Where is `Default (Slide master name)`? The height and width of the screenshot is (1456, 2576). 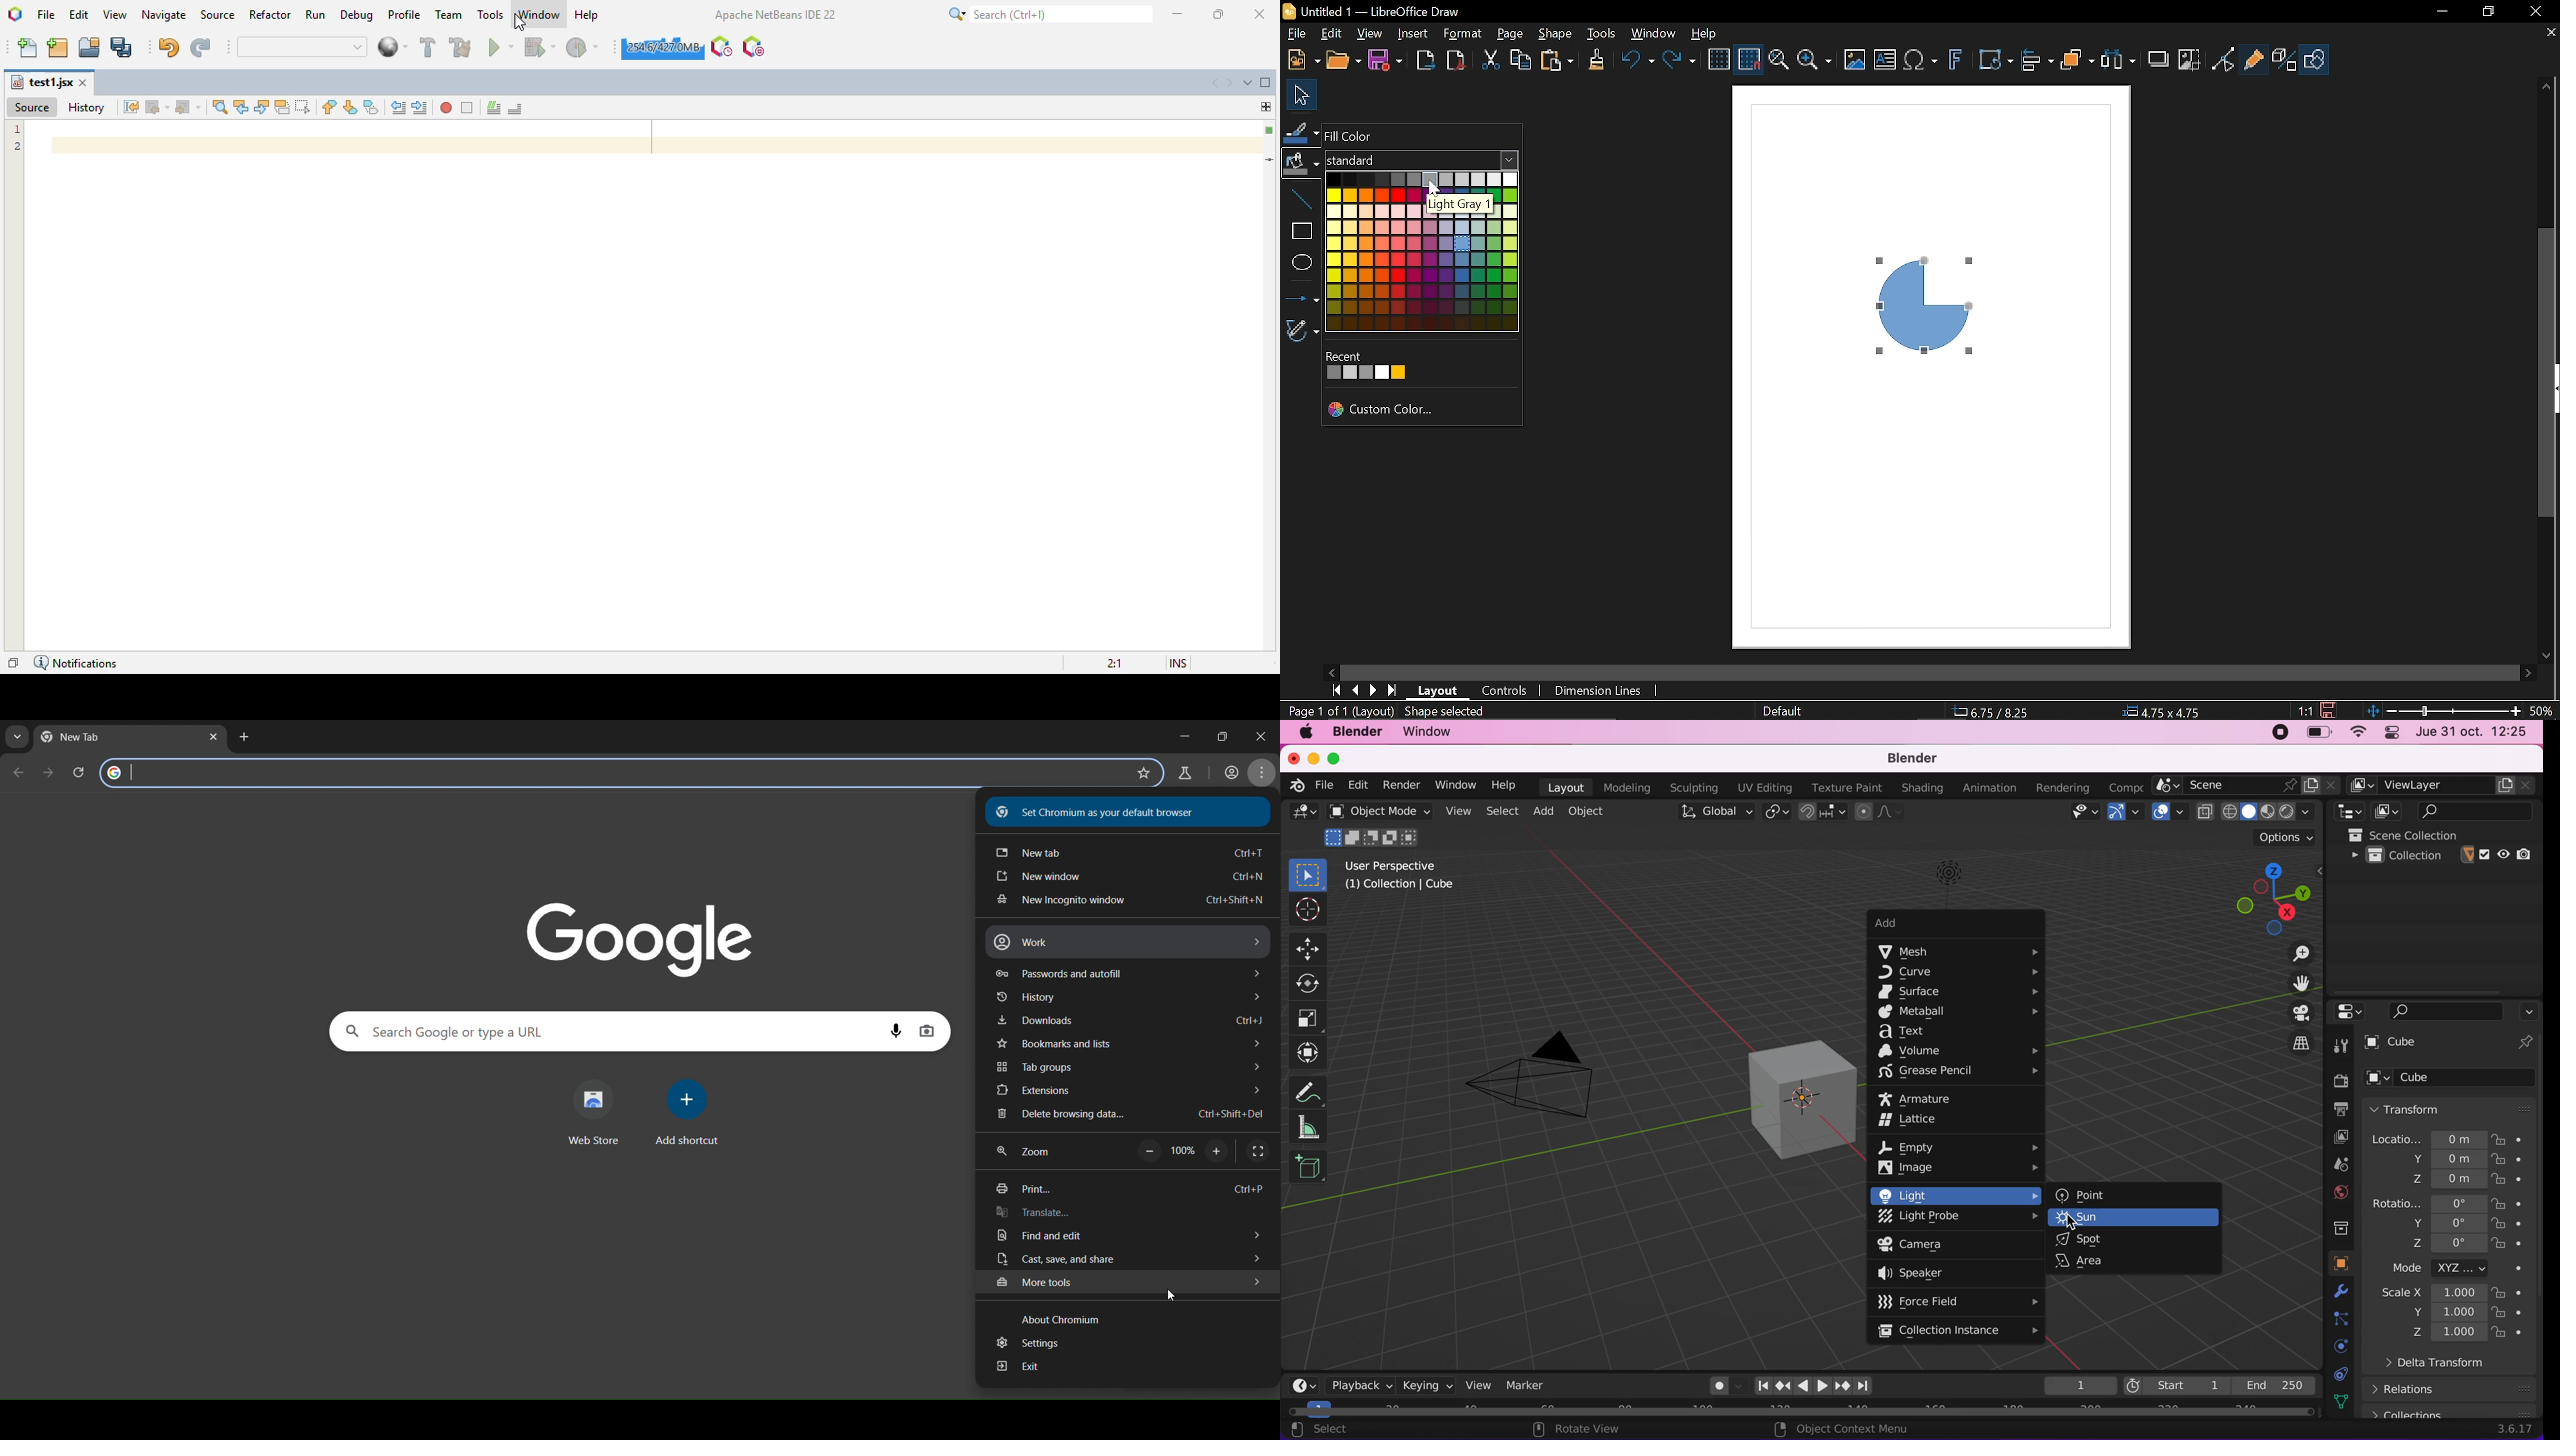
Default (Slide master name) is located at coordinates (1786, 711).